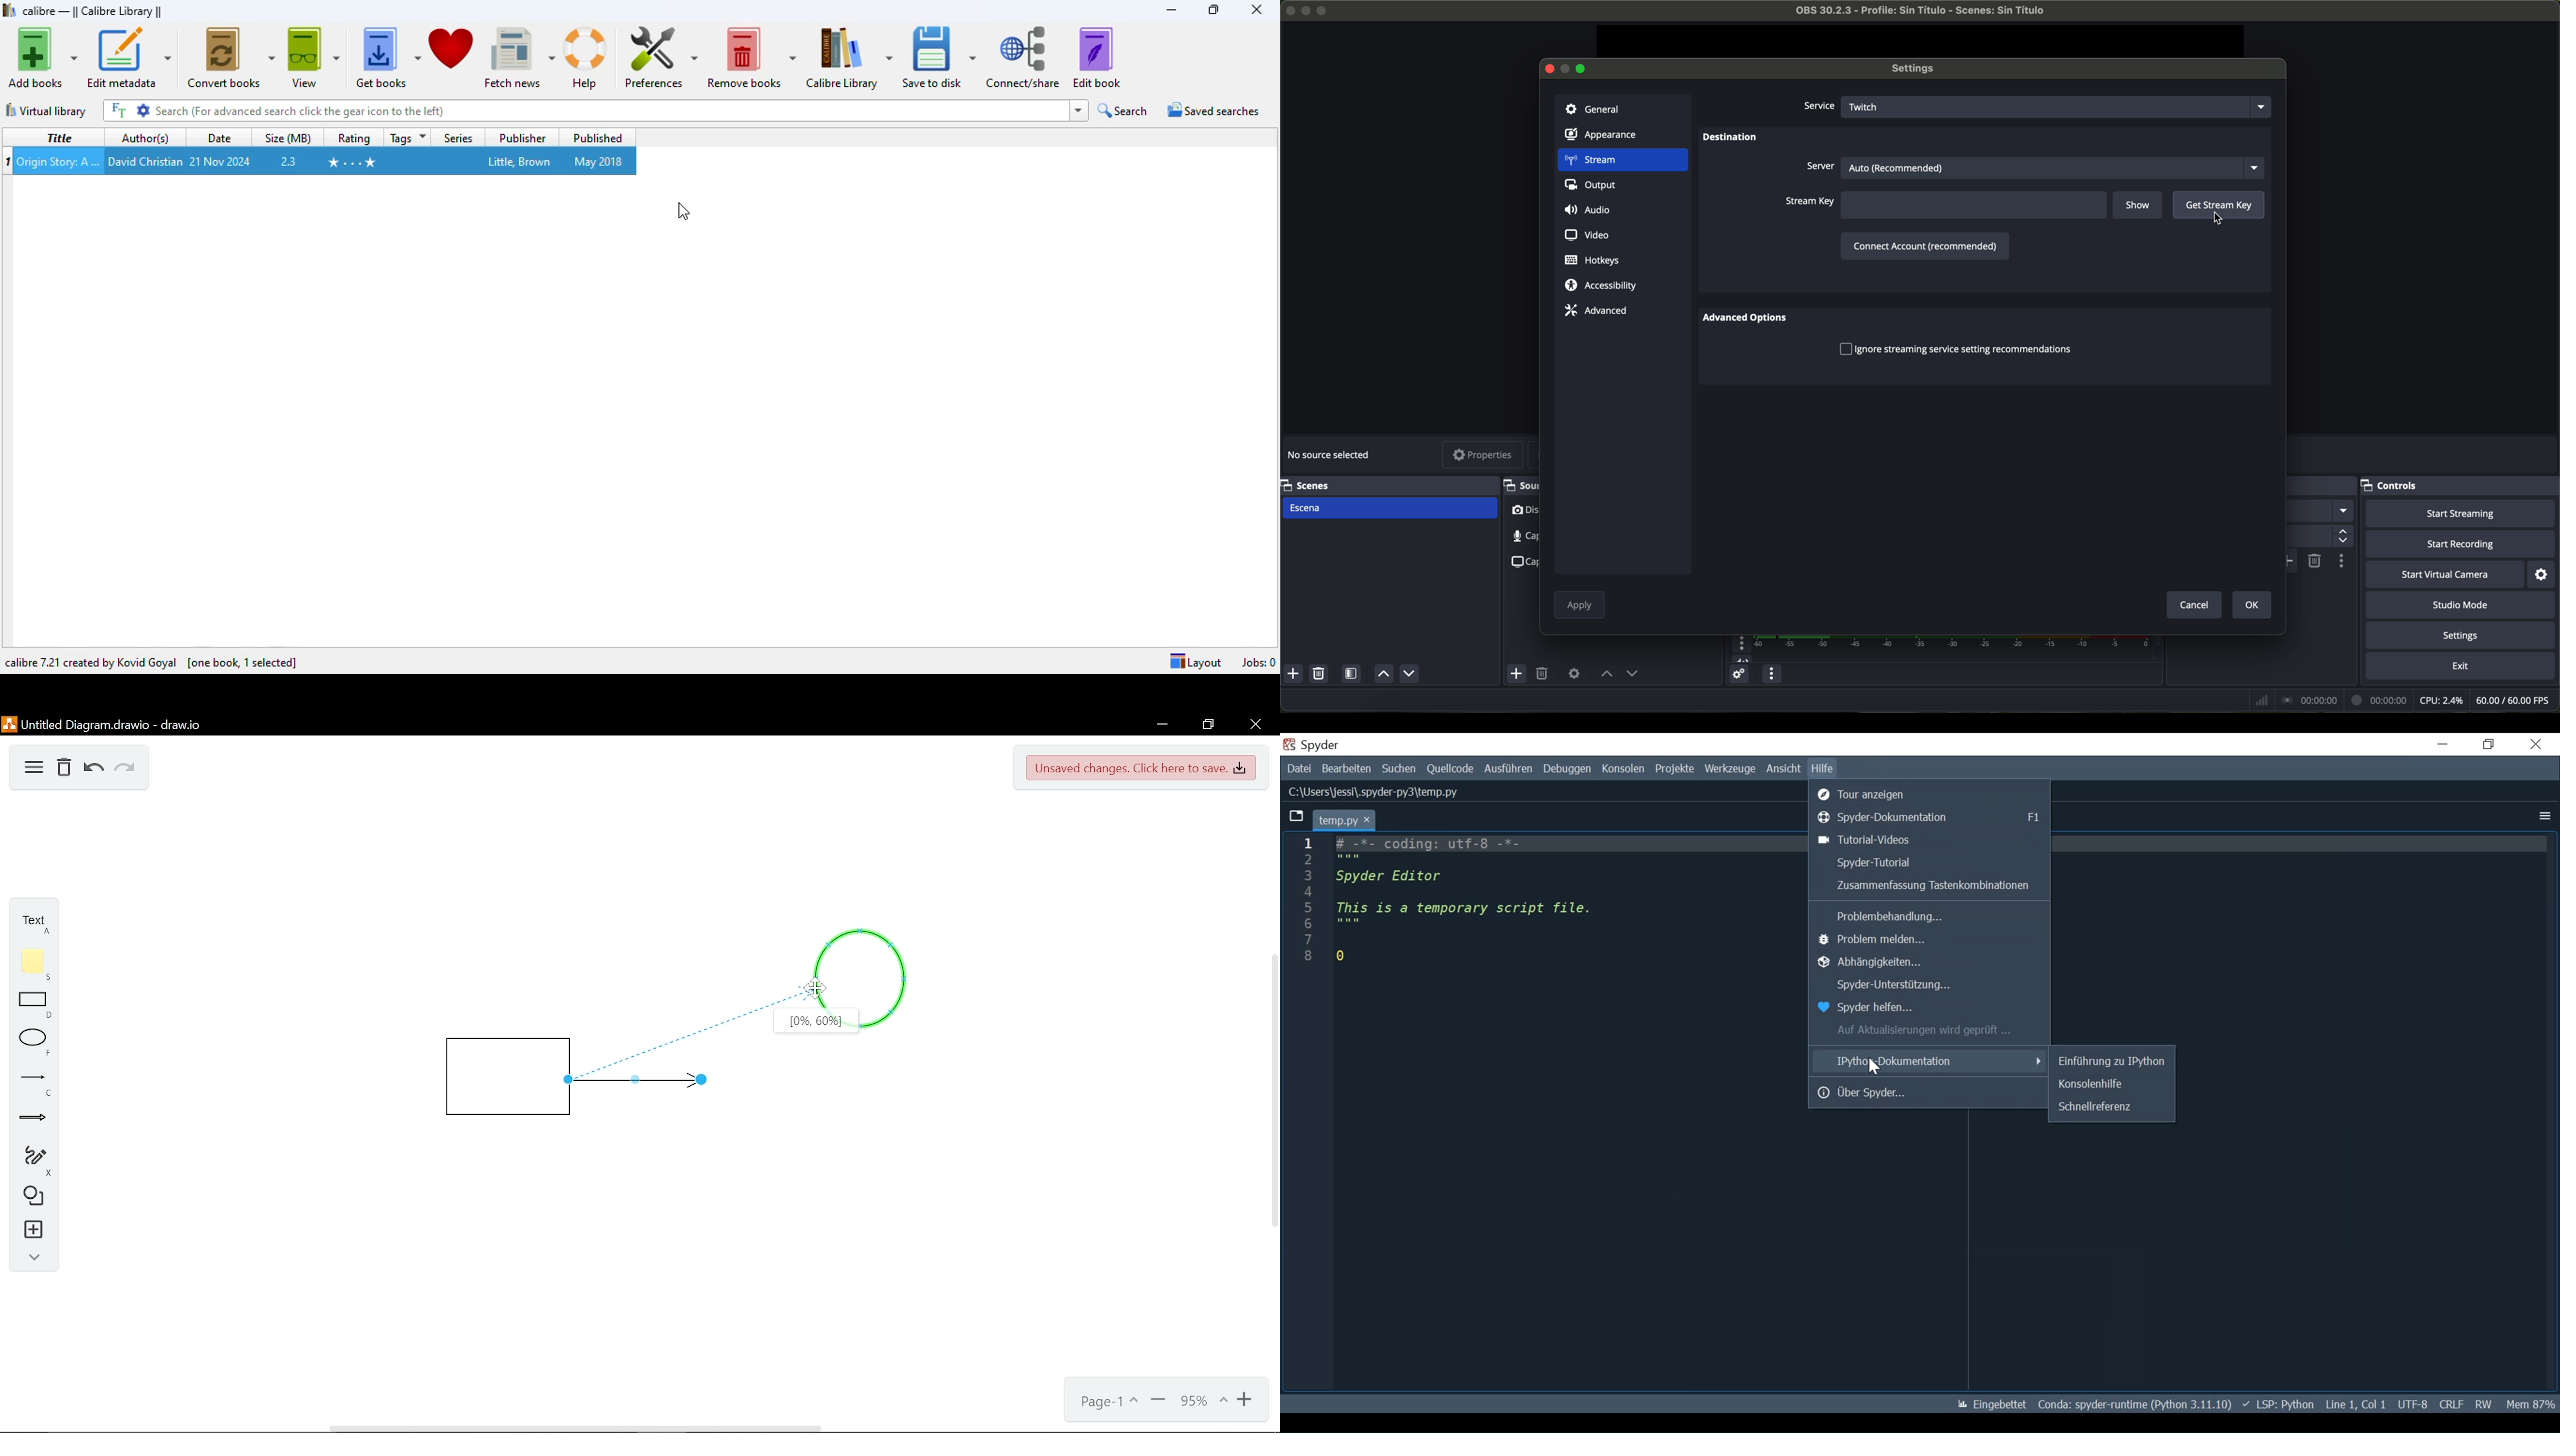 The image size is (2576, 1456). What do you see at coordinates (1594, 187) in the screenshot?
I see `output` at bounding box center [1594, 187].